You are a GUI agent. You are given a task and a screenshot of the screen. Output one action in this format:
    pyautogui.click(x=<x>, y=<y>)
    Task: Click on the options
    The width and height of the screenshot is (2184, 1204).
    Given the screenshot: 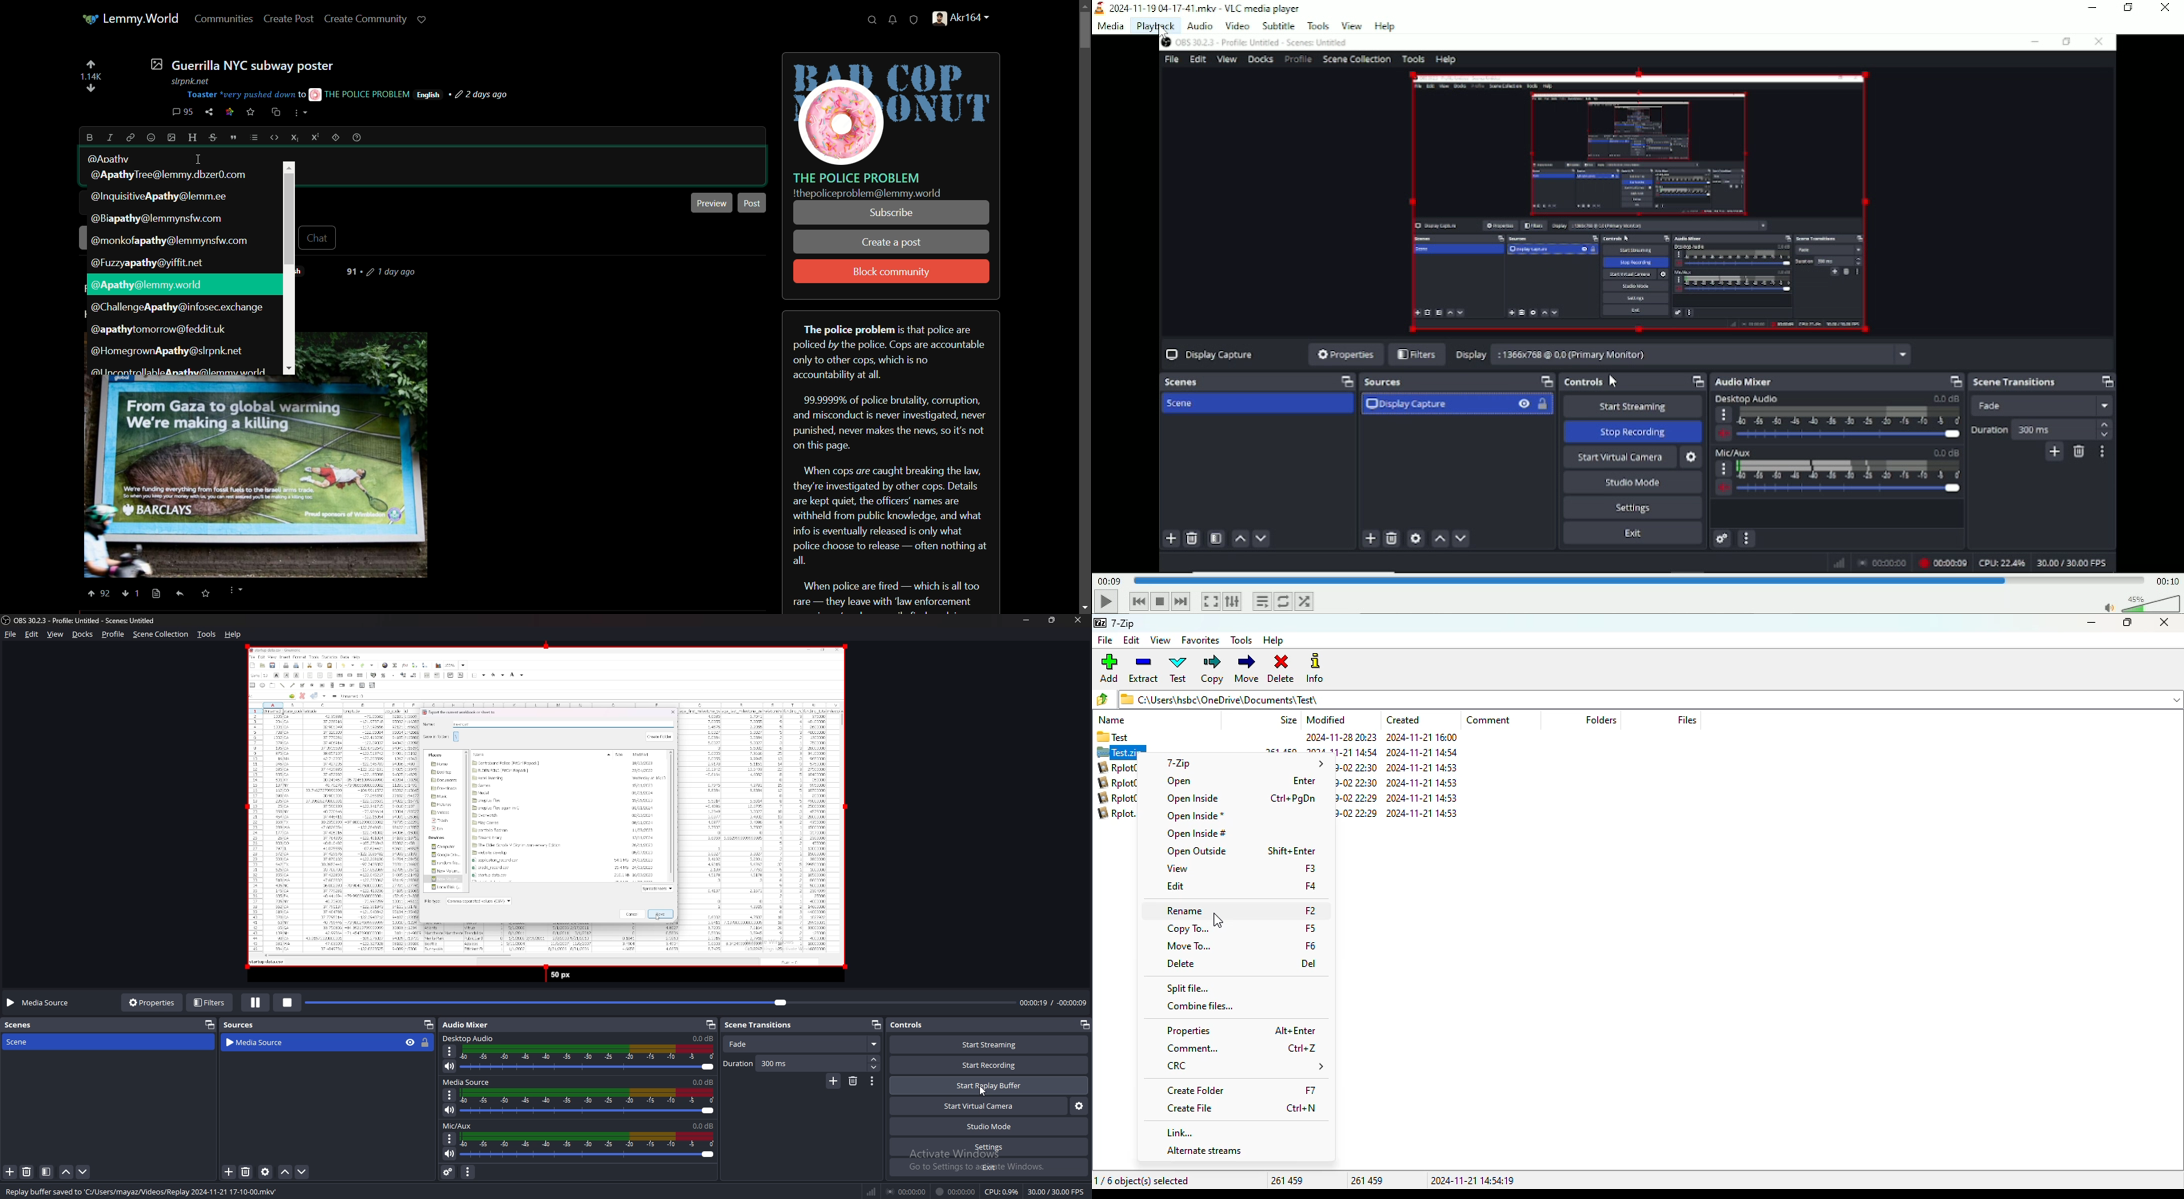 What is the action you would take?
    pyautogui.click(x=451, y=1095)
    